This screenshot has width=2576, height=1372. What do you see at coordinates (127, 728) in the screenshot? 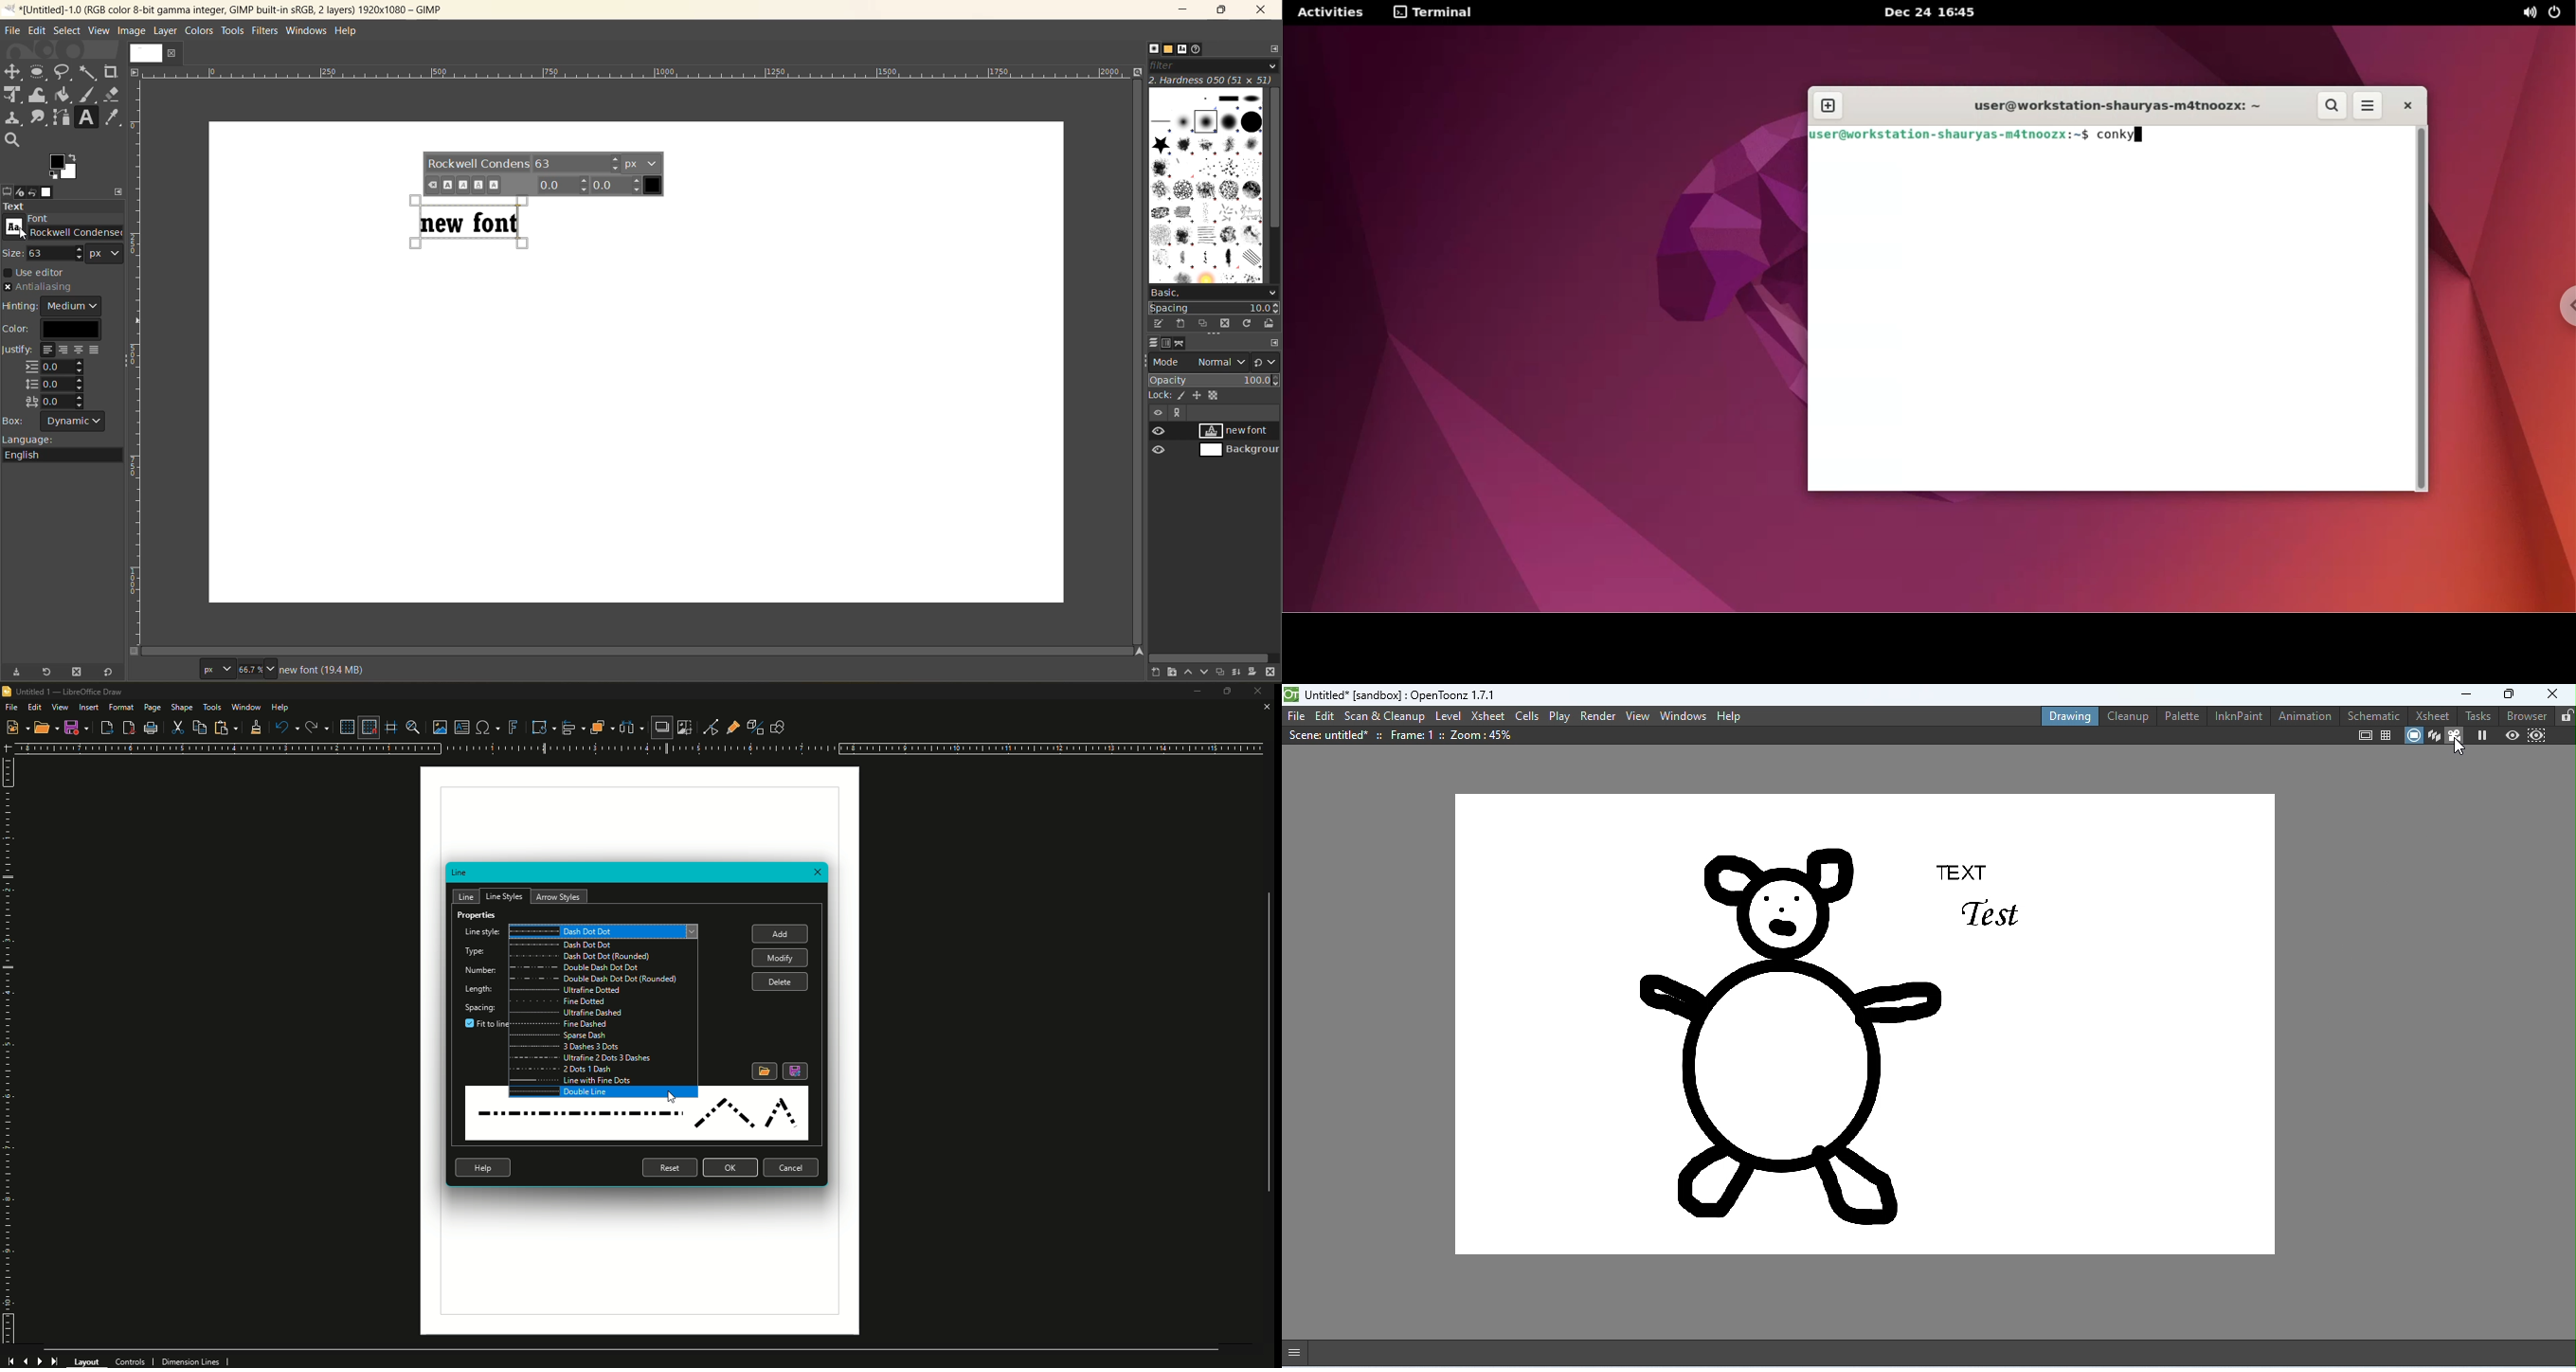
I see `Export to PDF` at bounding box center [127, 728].